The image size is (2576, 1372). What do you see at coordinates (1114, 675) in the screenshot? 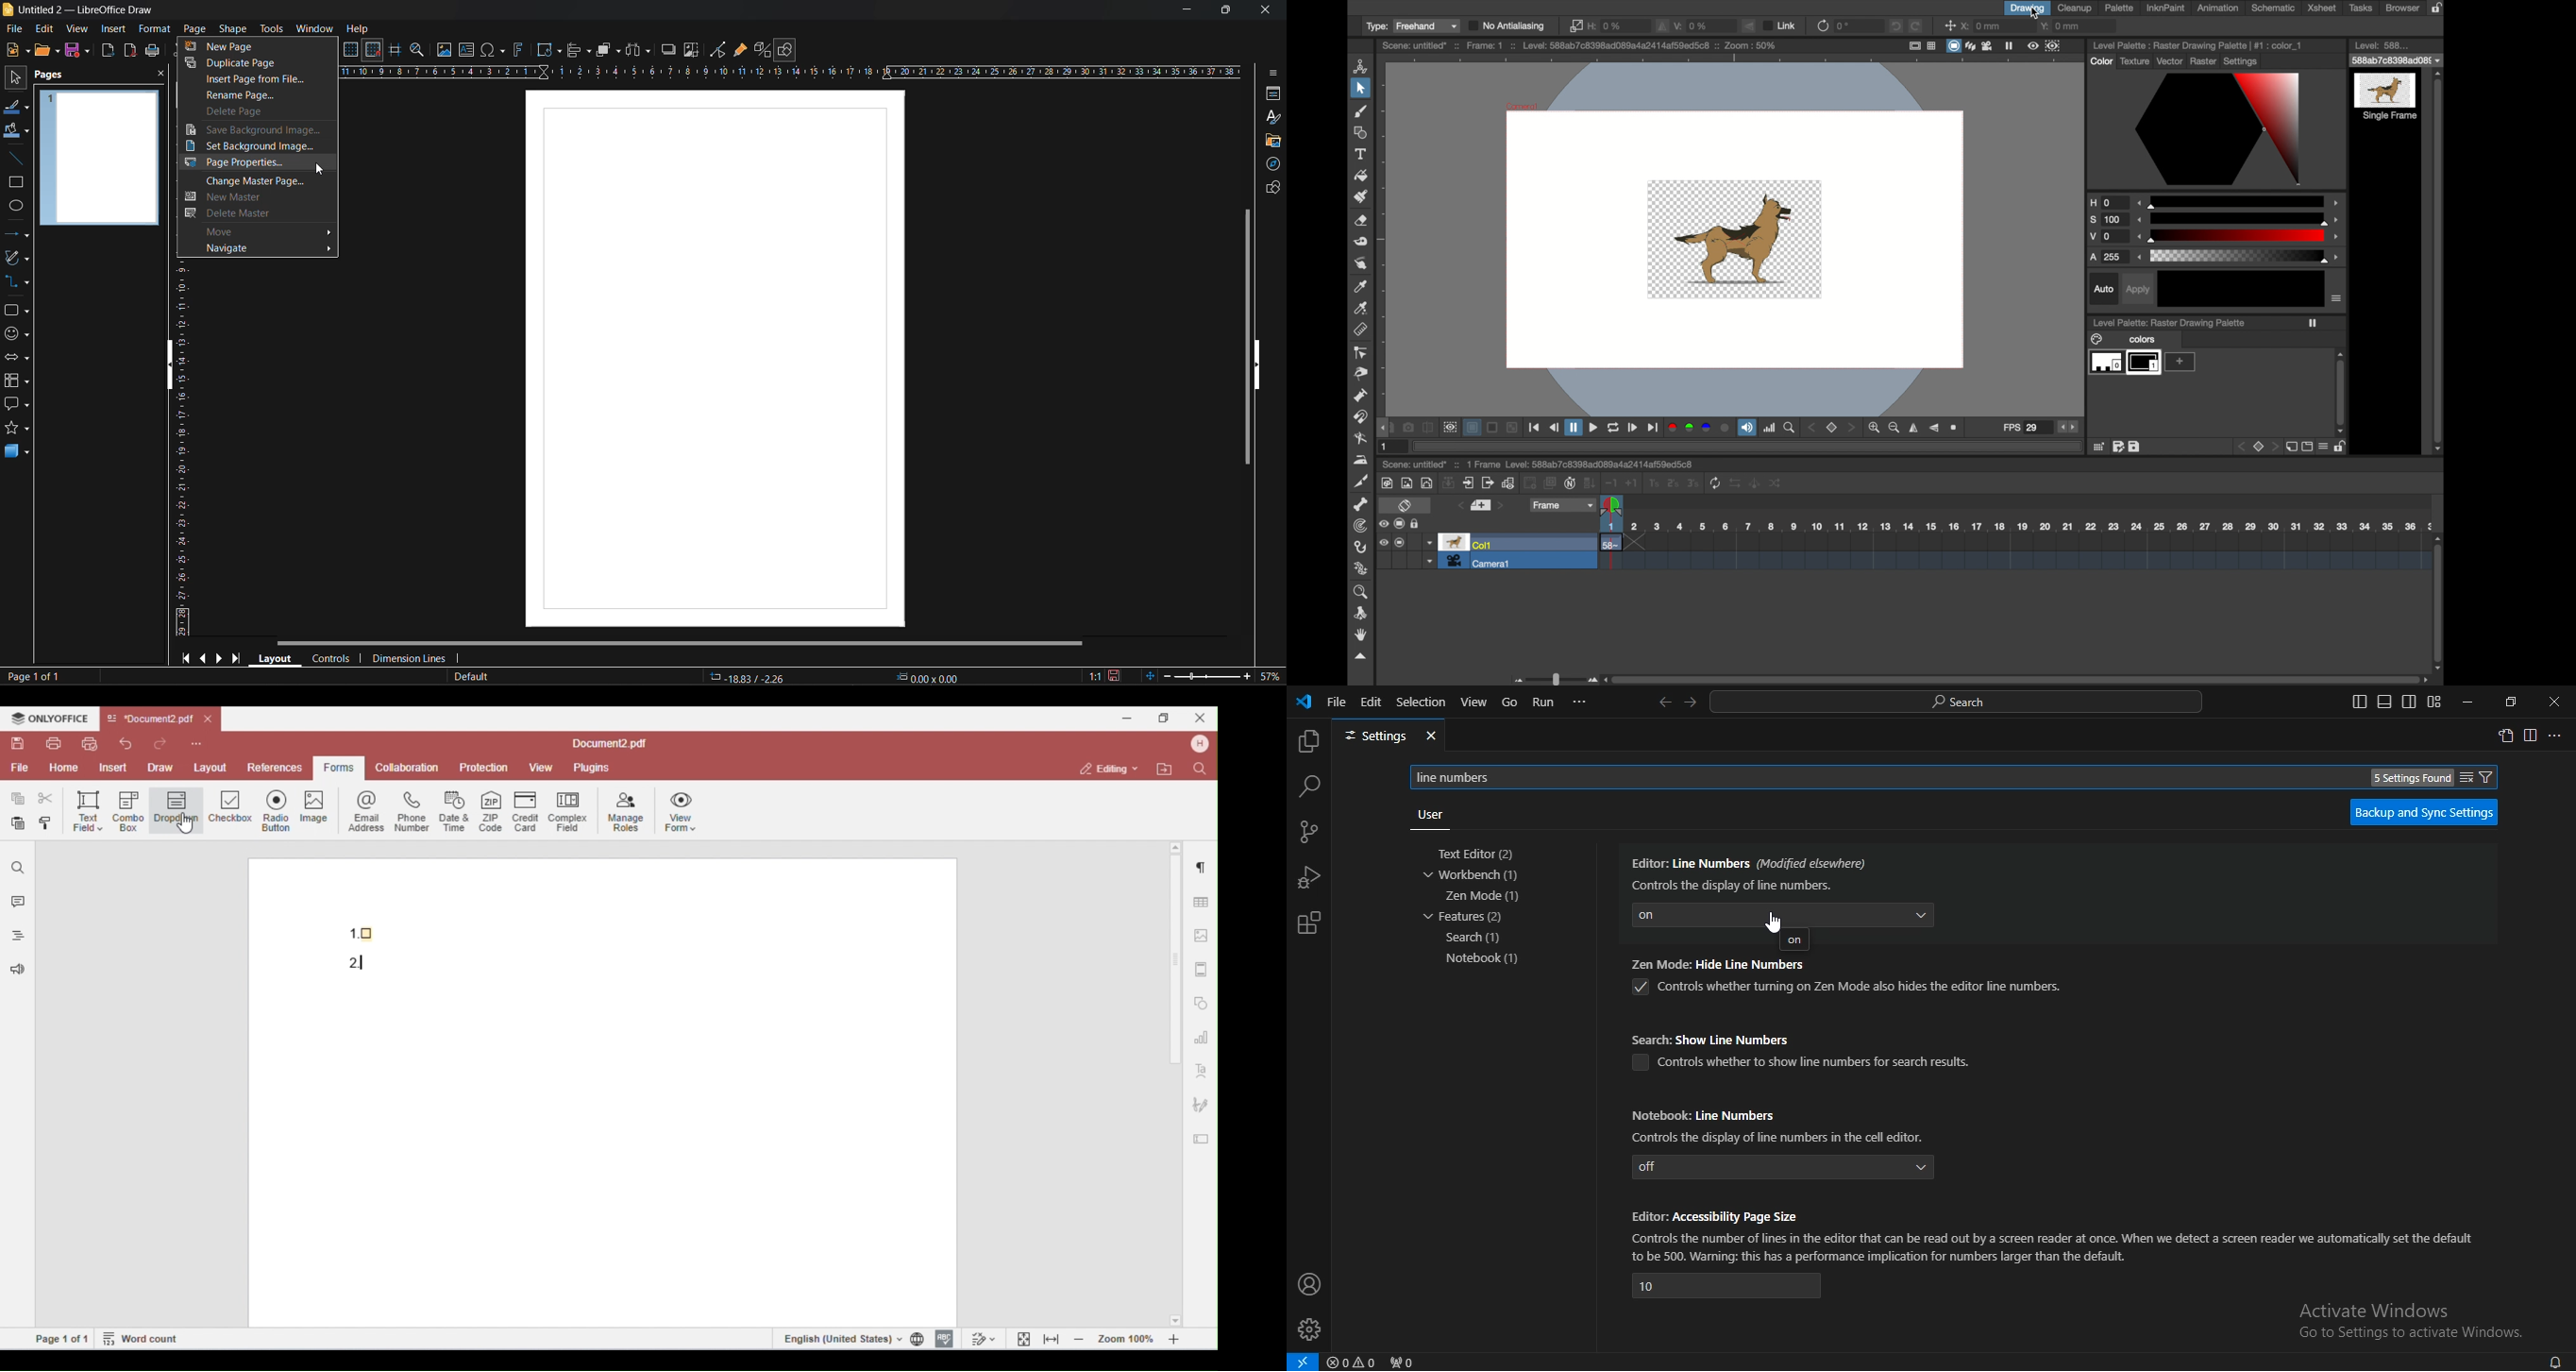
I see `click to save` at bounding box center [1114, 675].